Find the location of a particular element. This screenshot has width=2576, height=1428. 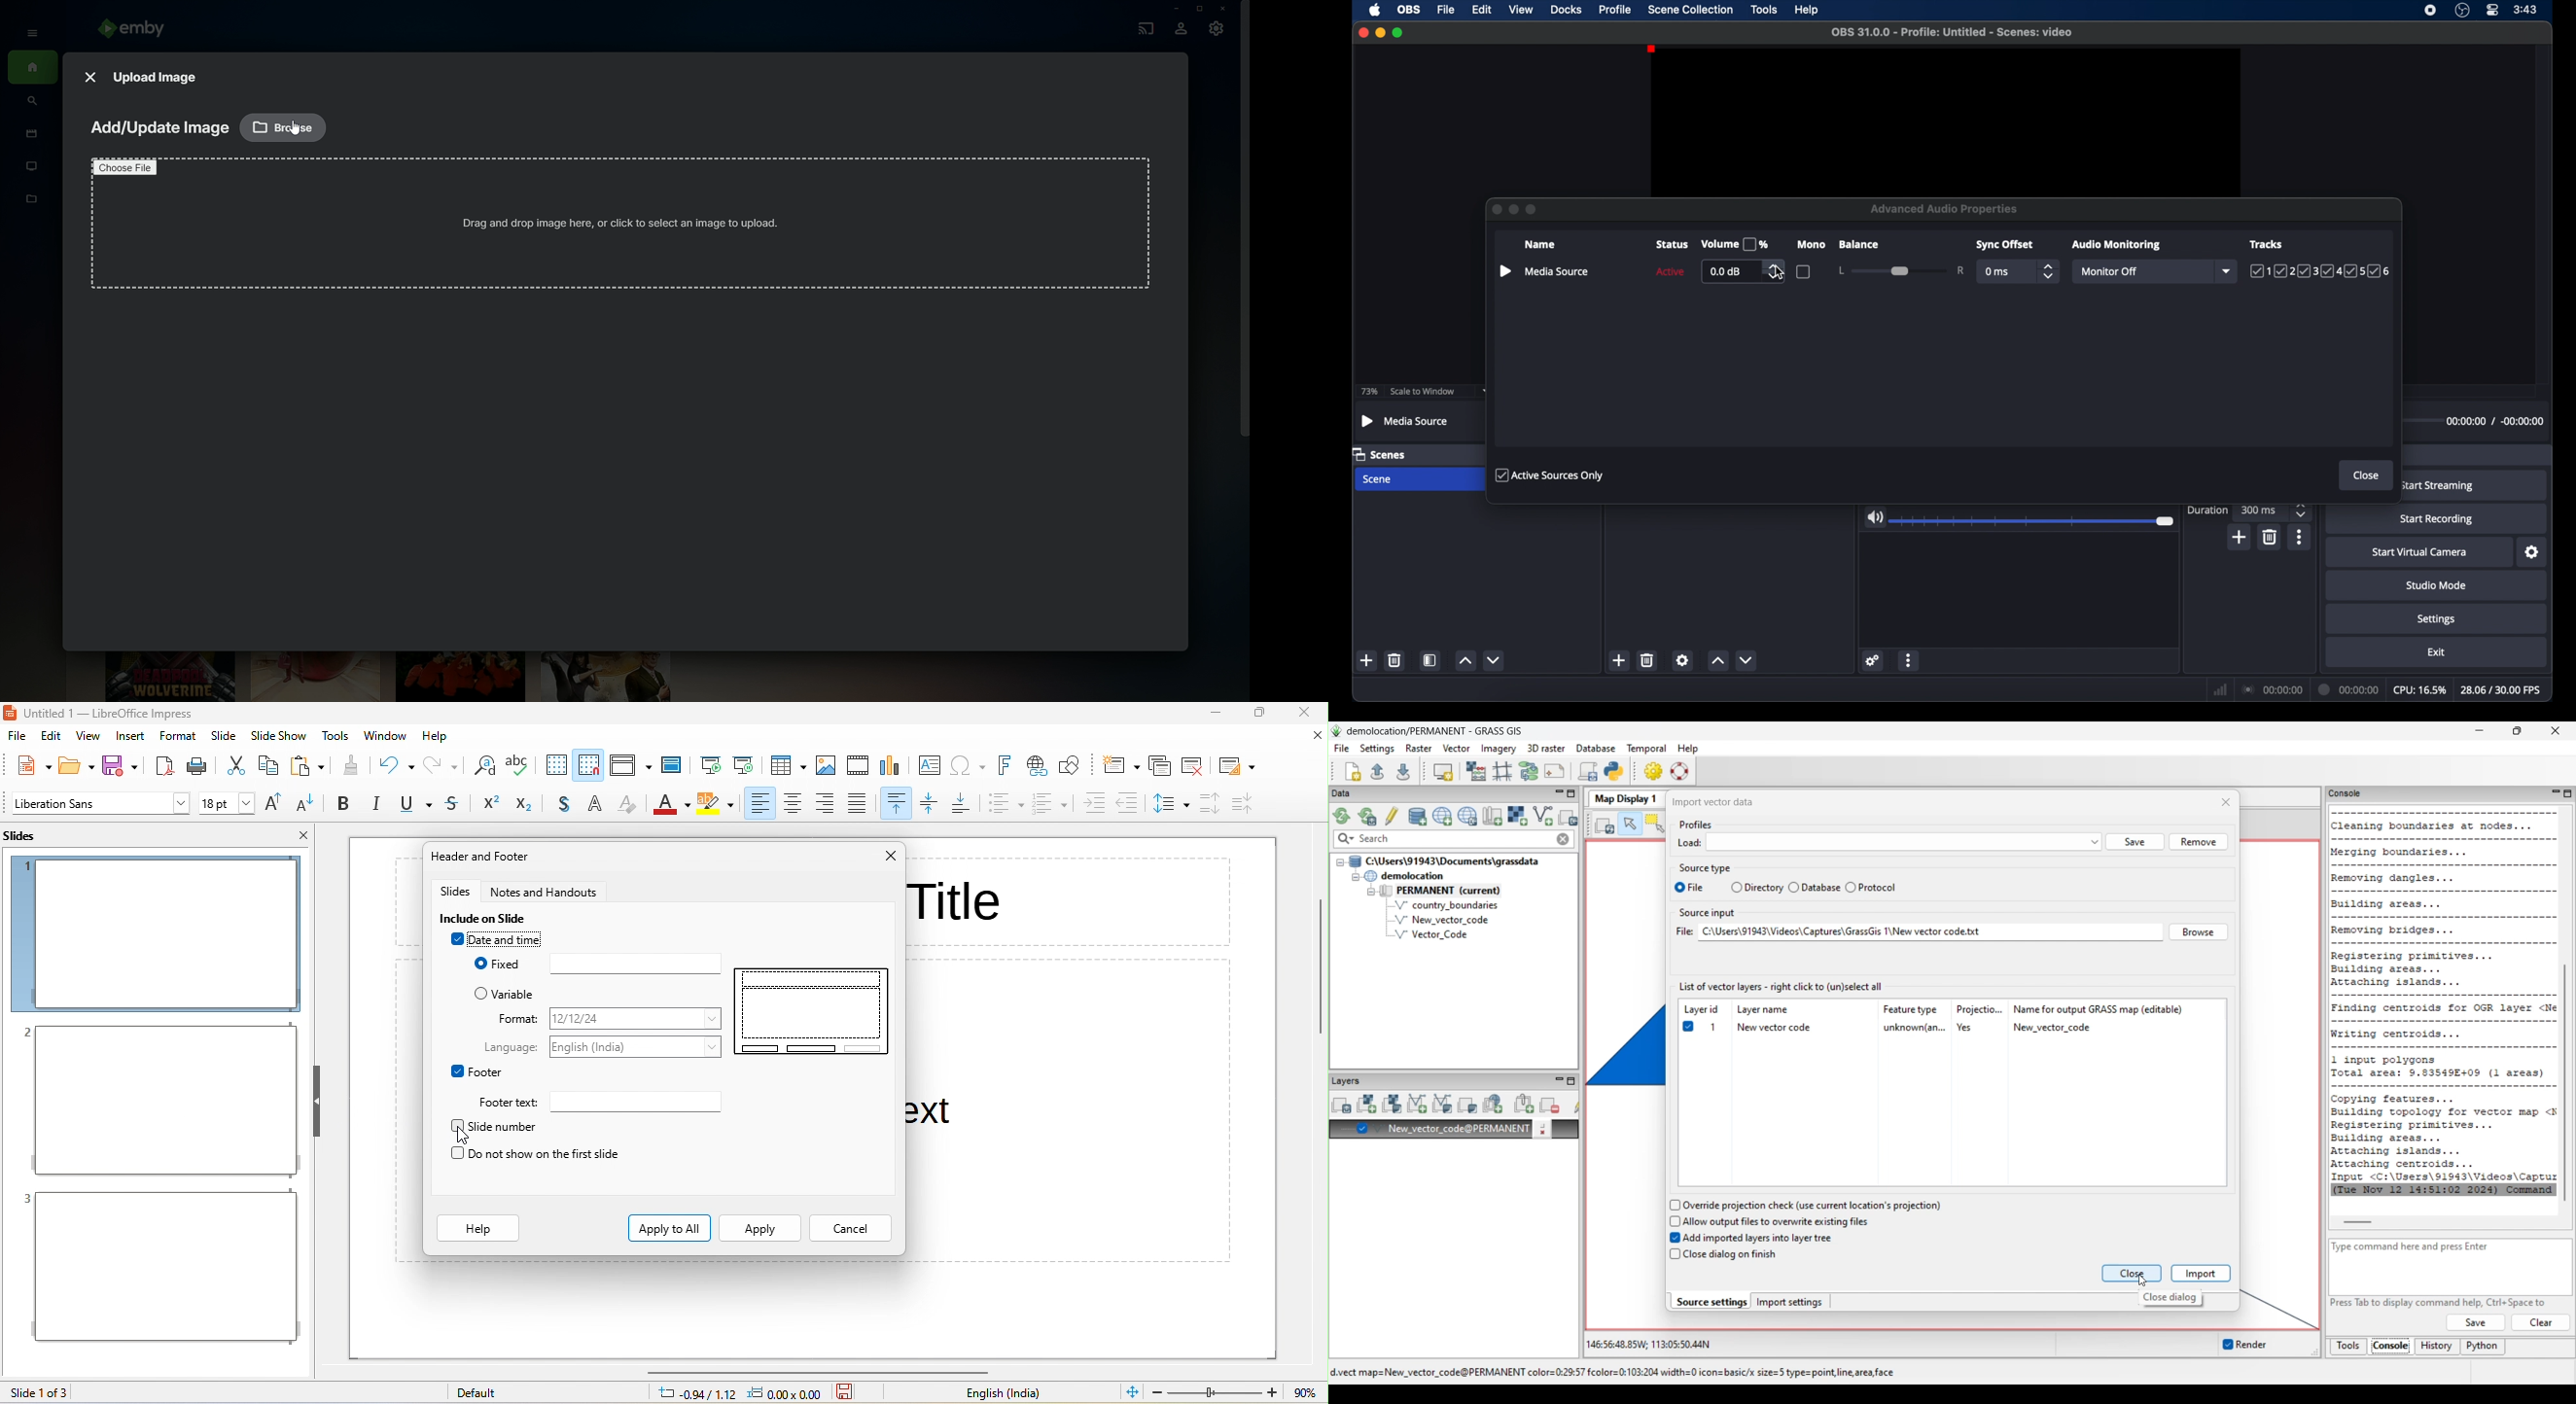

active is located at coordinates (1668, 271).